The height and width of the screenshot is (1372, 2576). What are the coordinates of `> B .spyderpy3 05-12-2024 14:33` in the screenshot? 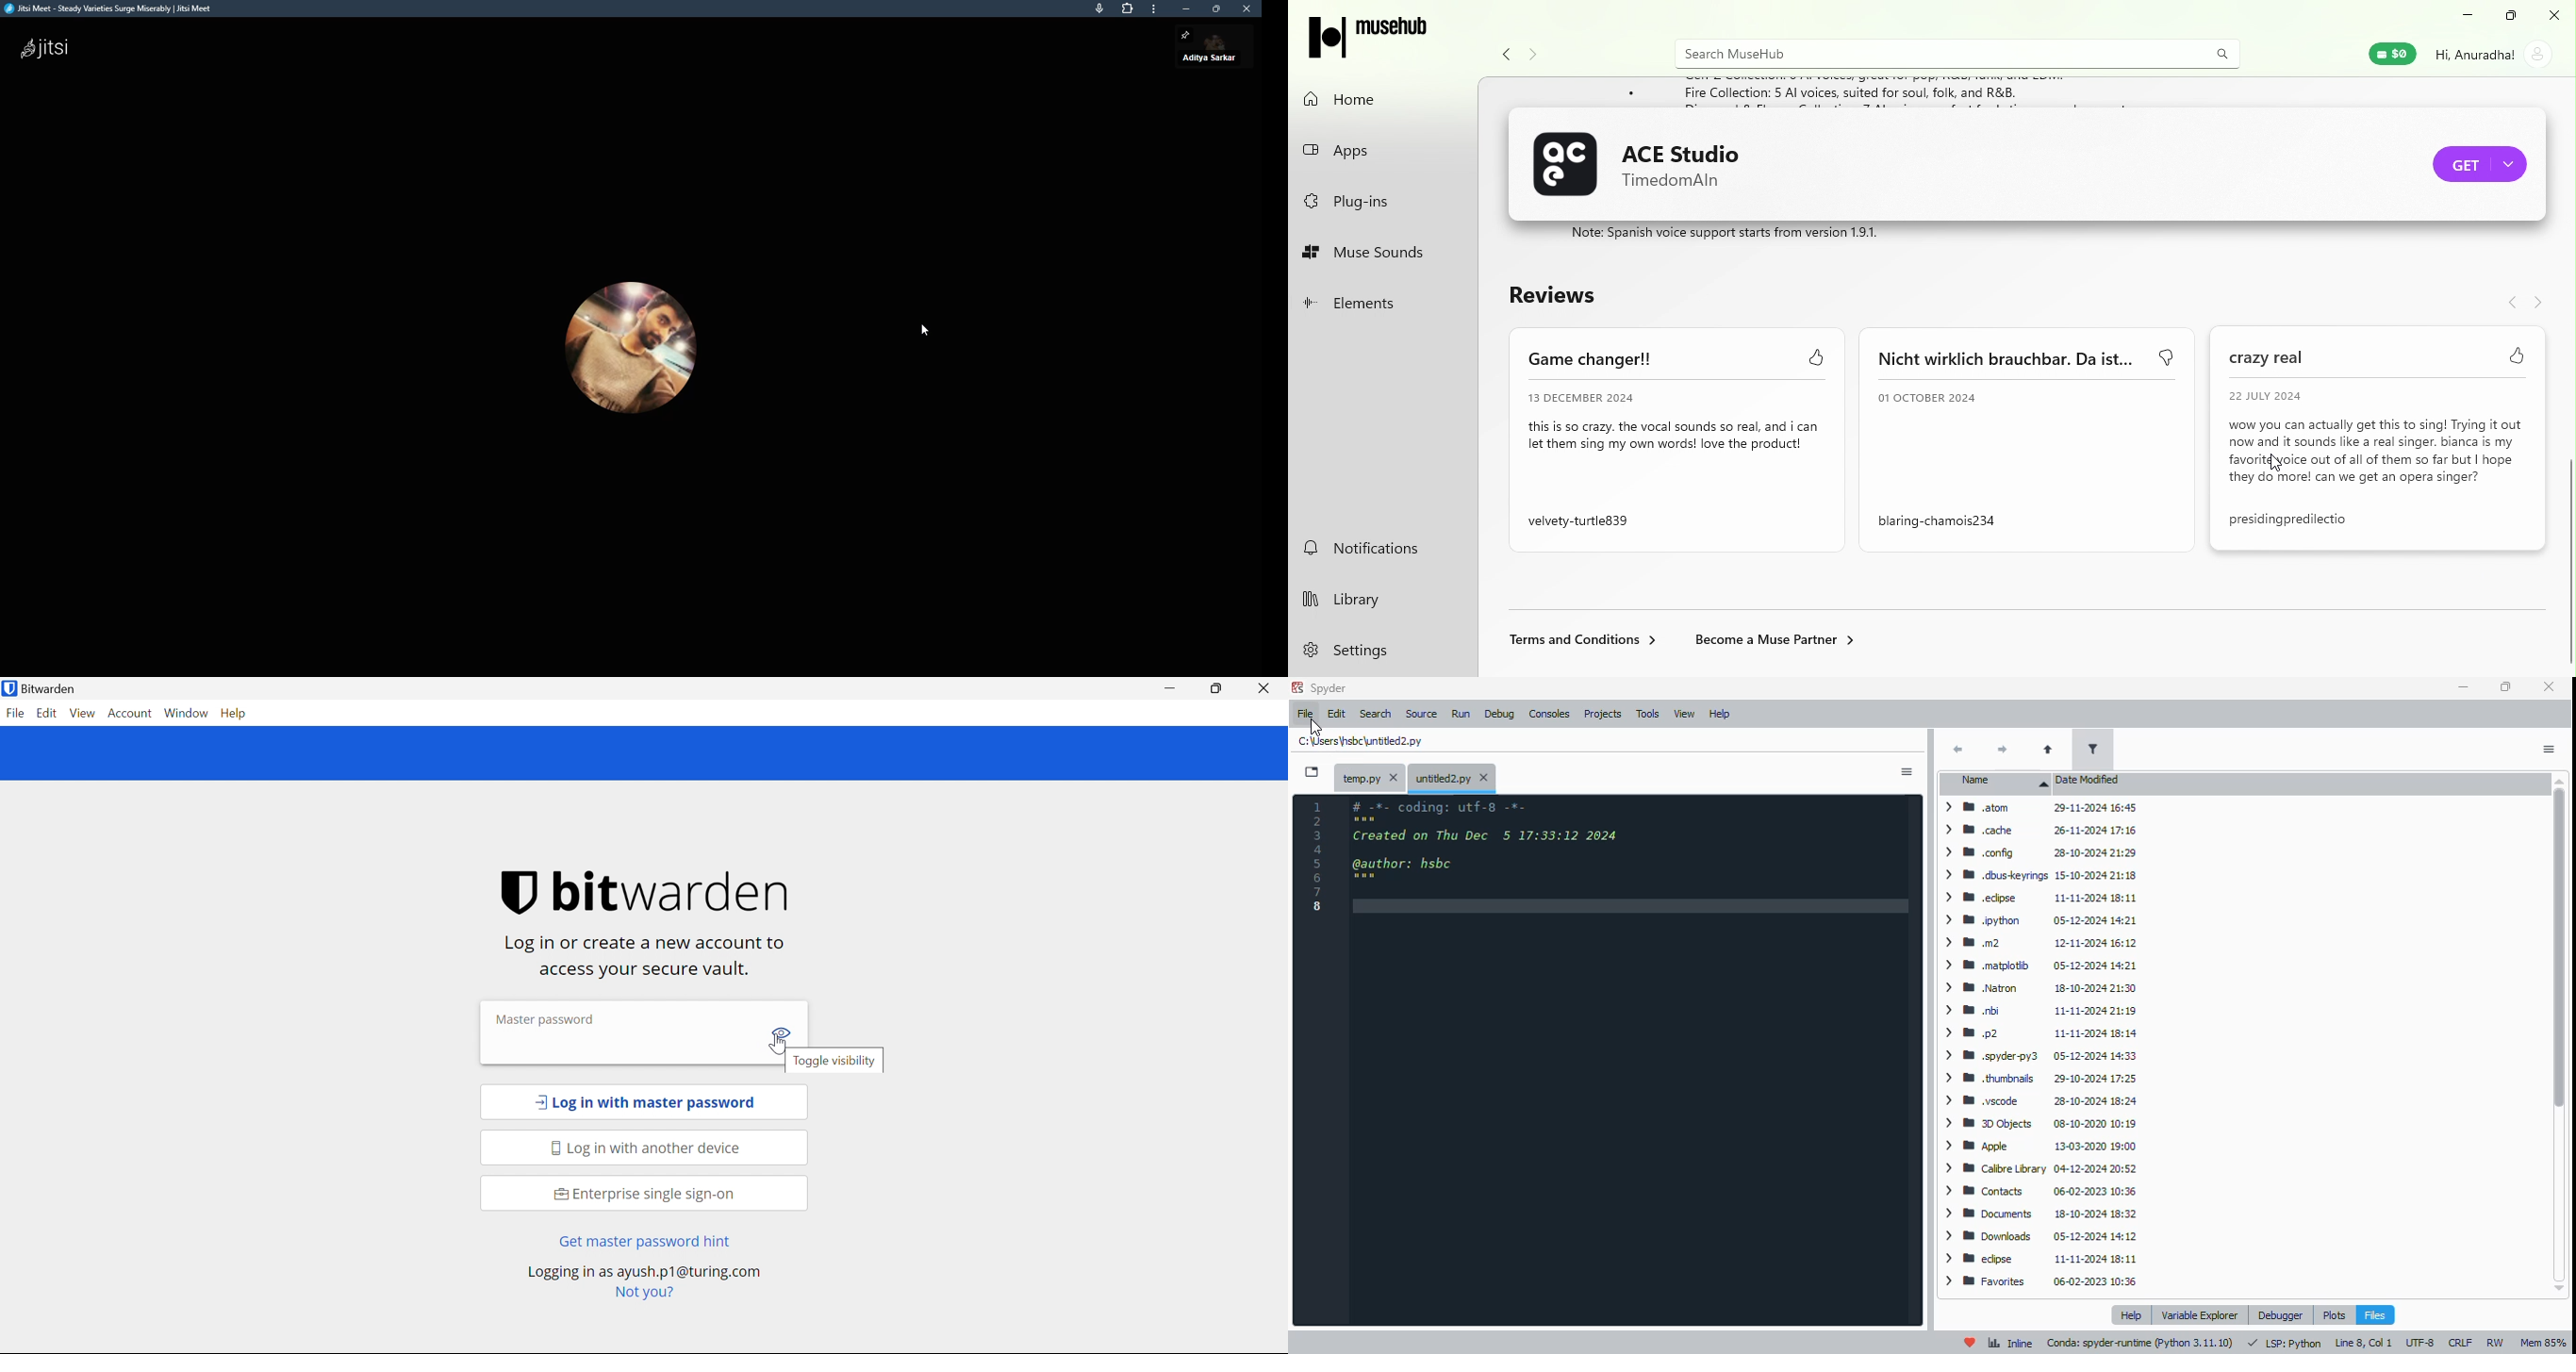 It's located at (2037, 1054).